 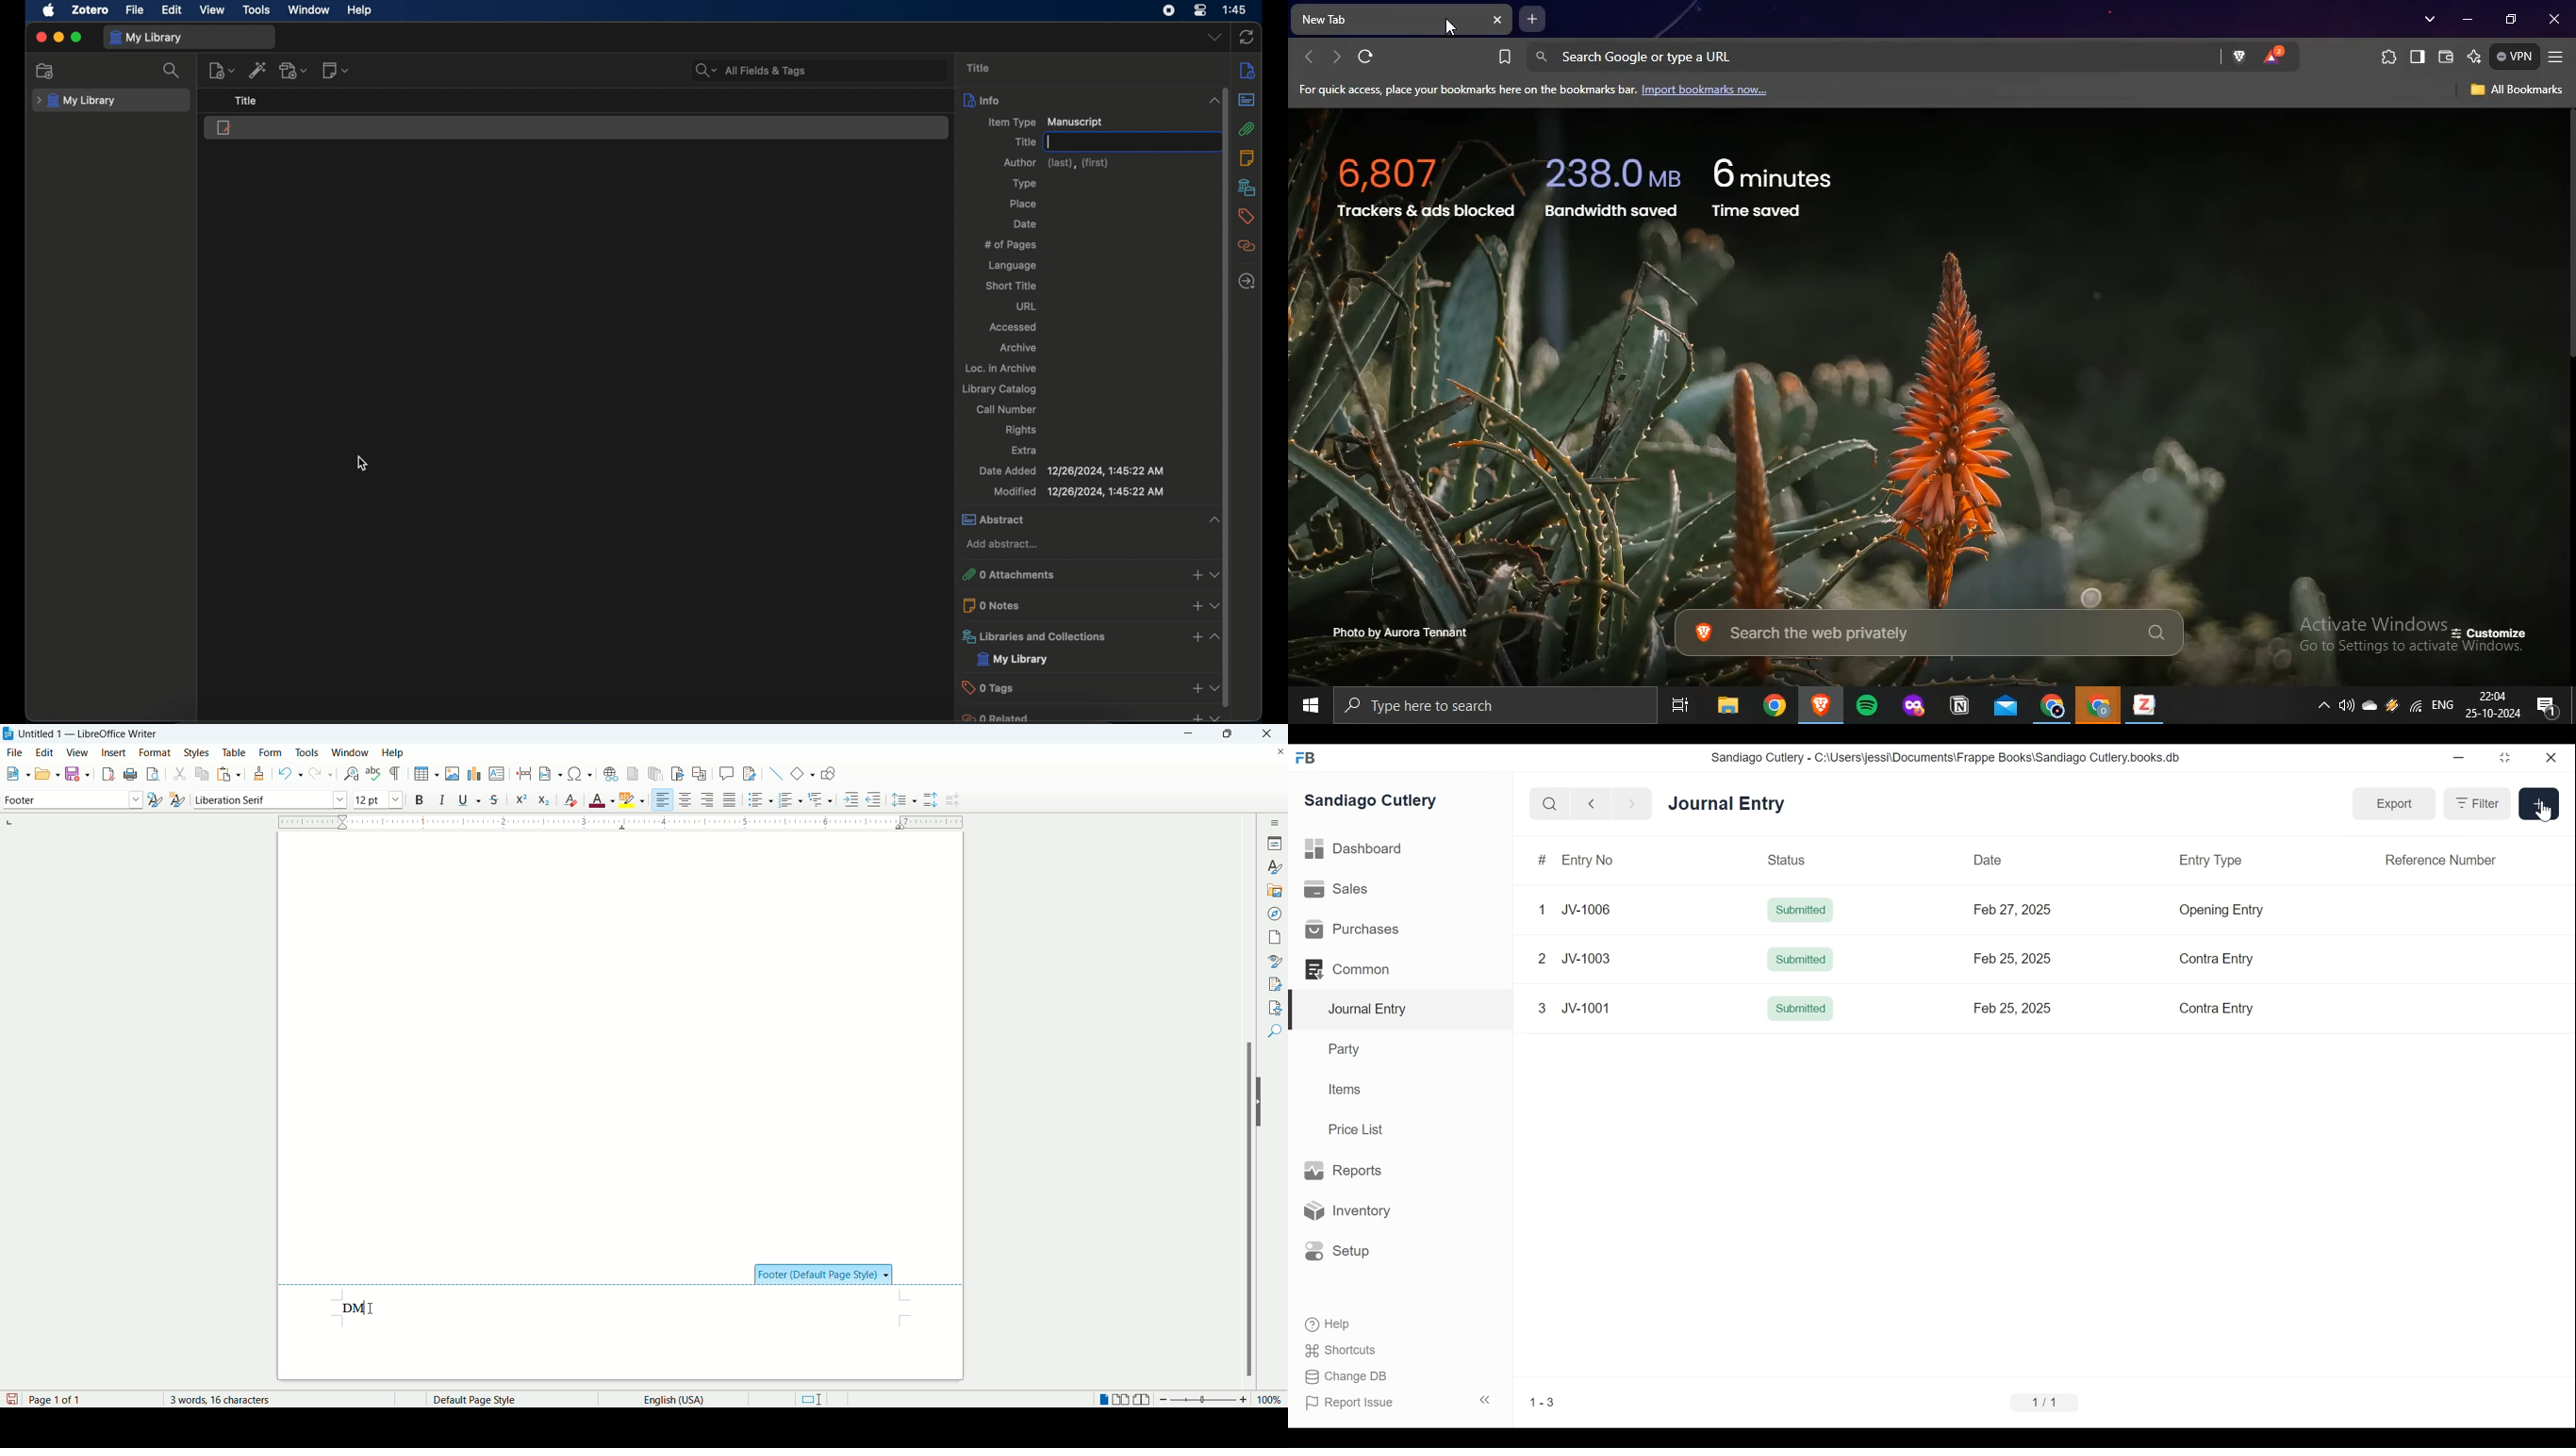 What do you see at coordinates (1246, 217) in the screenshot?
I see `tags` at bounding box center [1246, 217].